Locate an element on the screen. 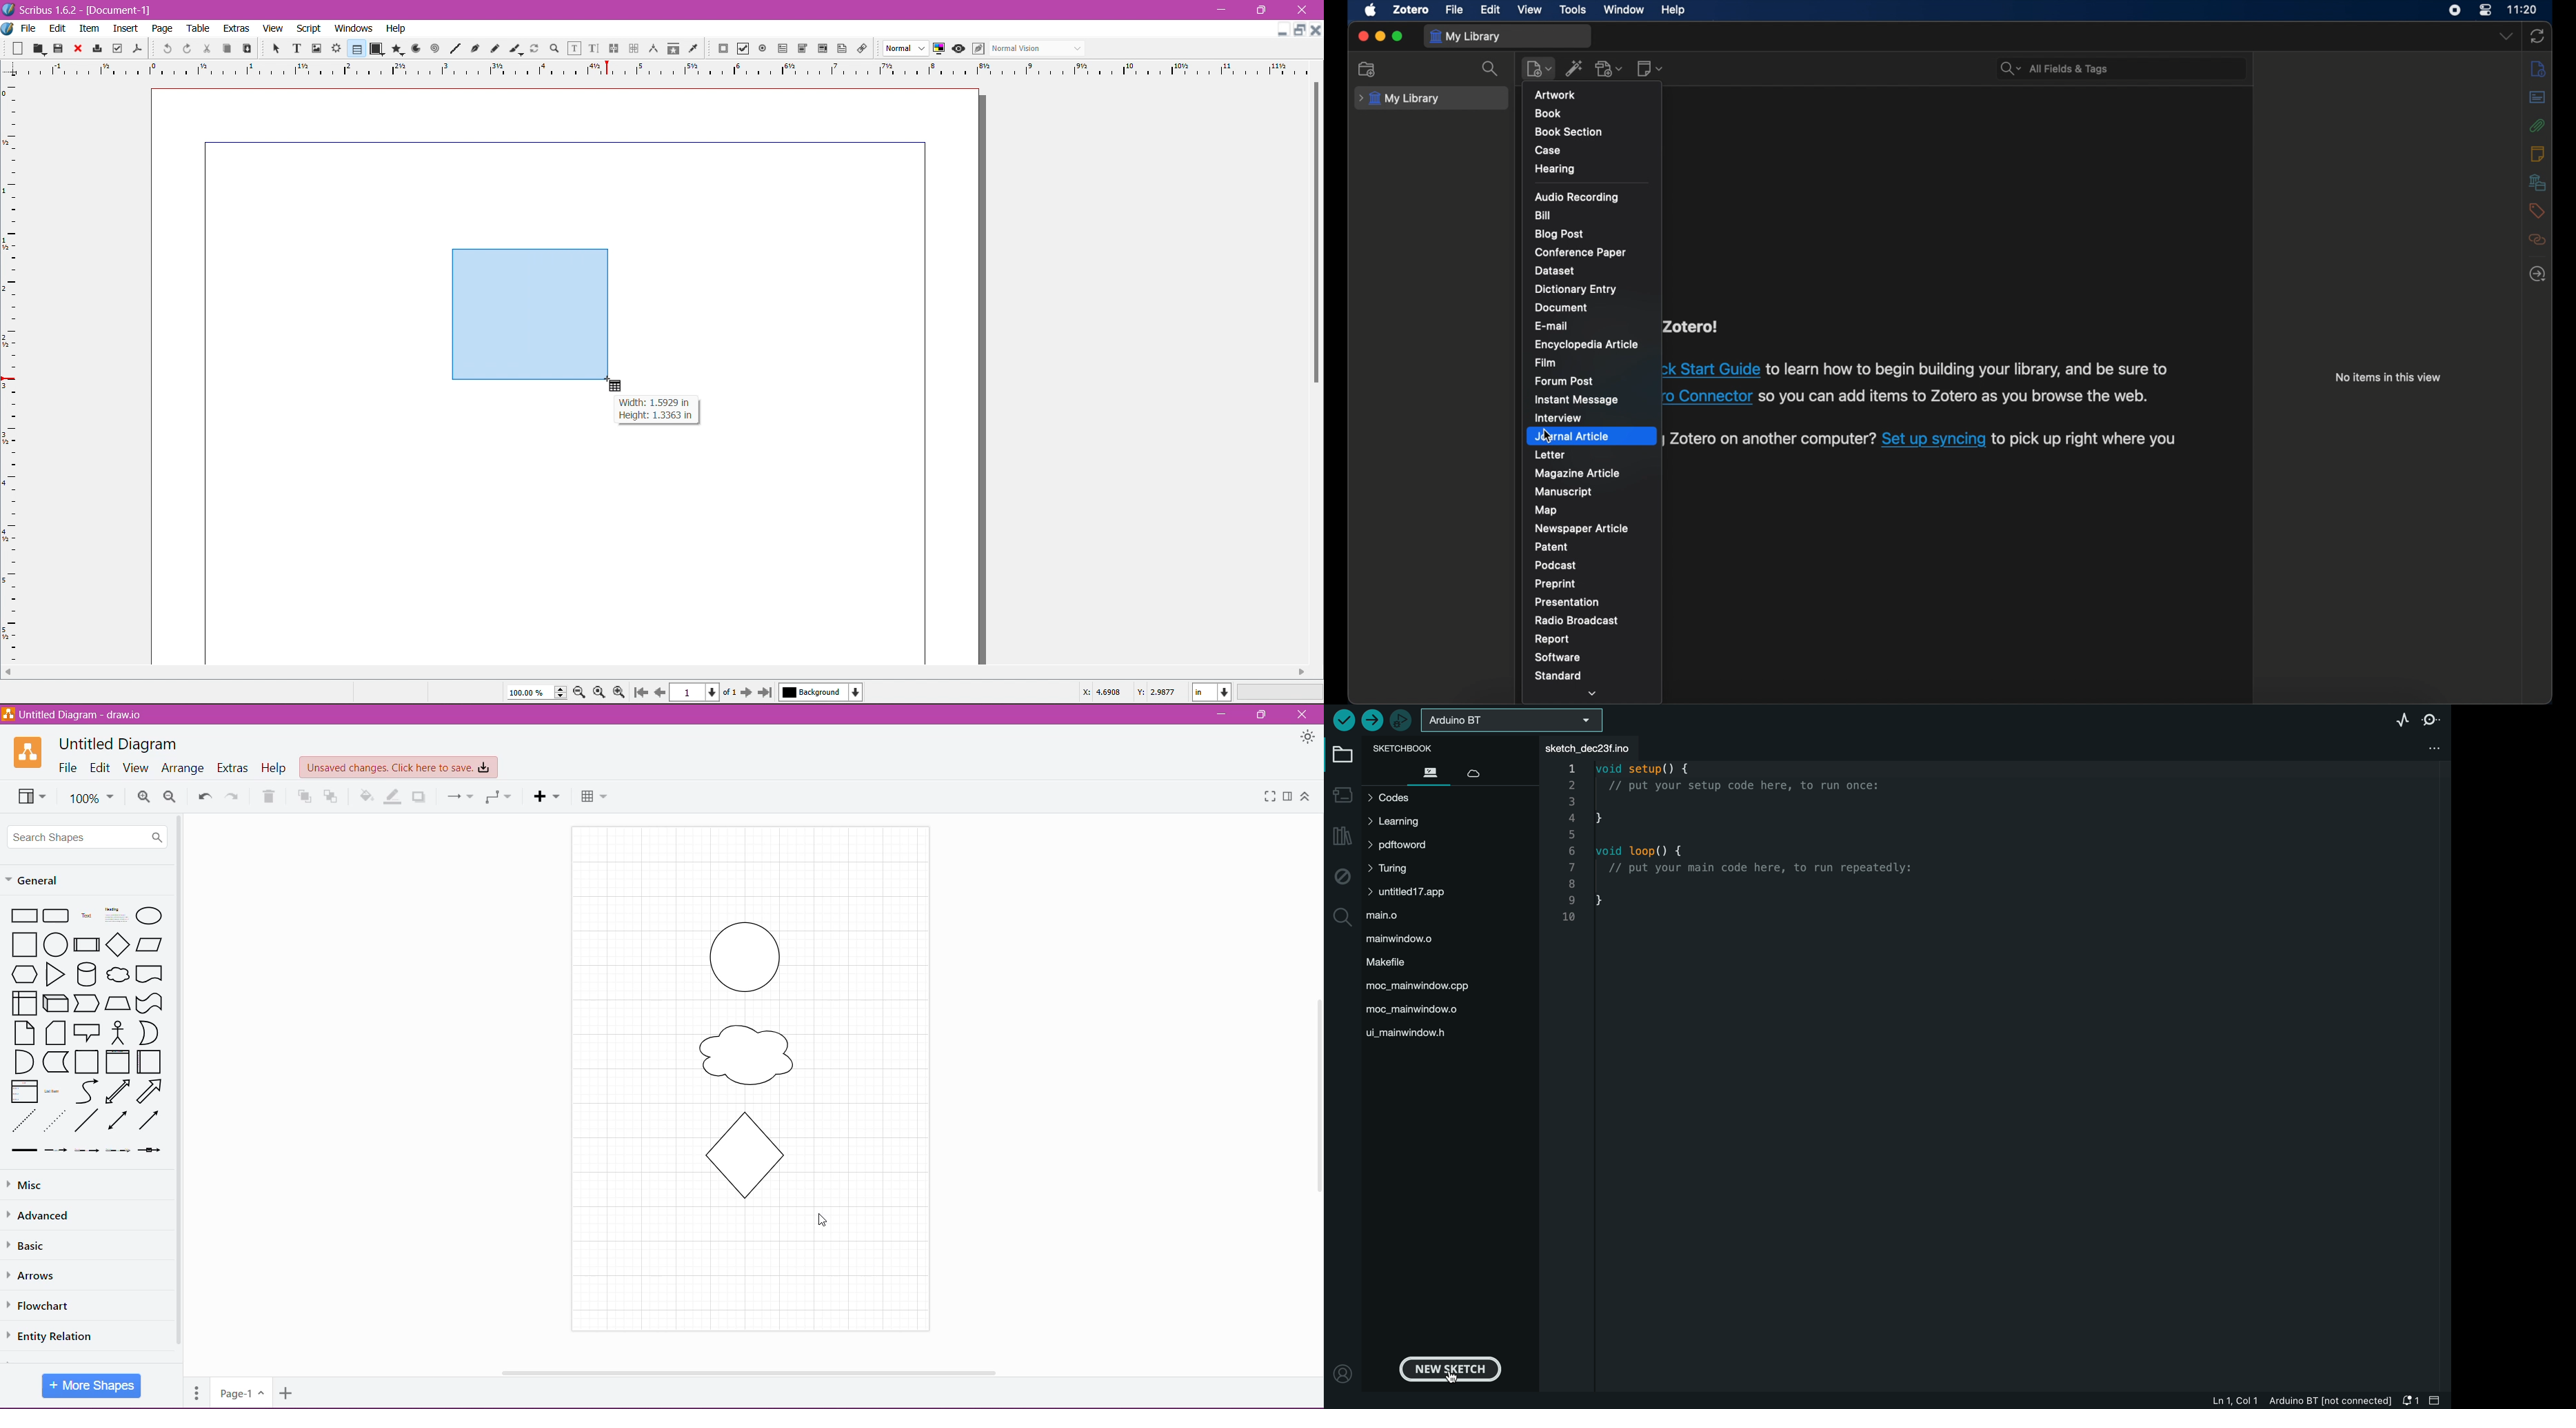 The width and height of the screenshot is (2576, 1428). Arrange is located at coordinates (183, 769).